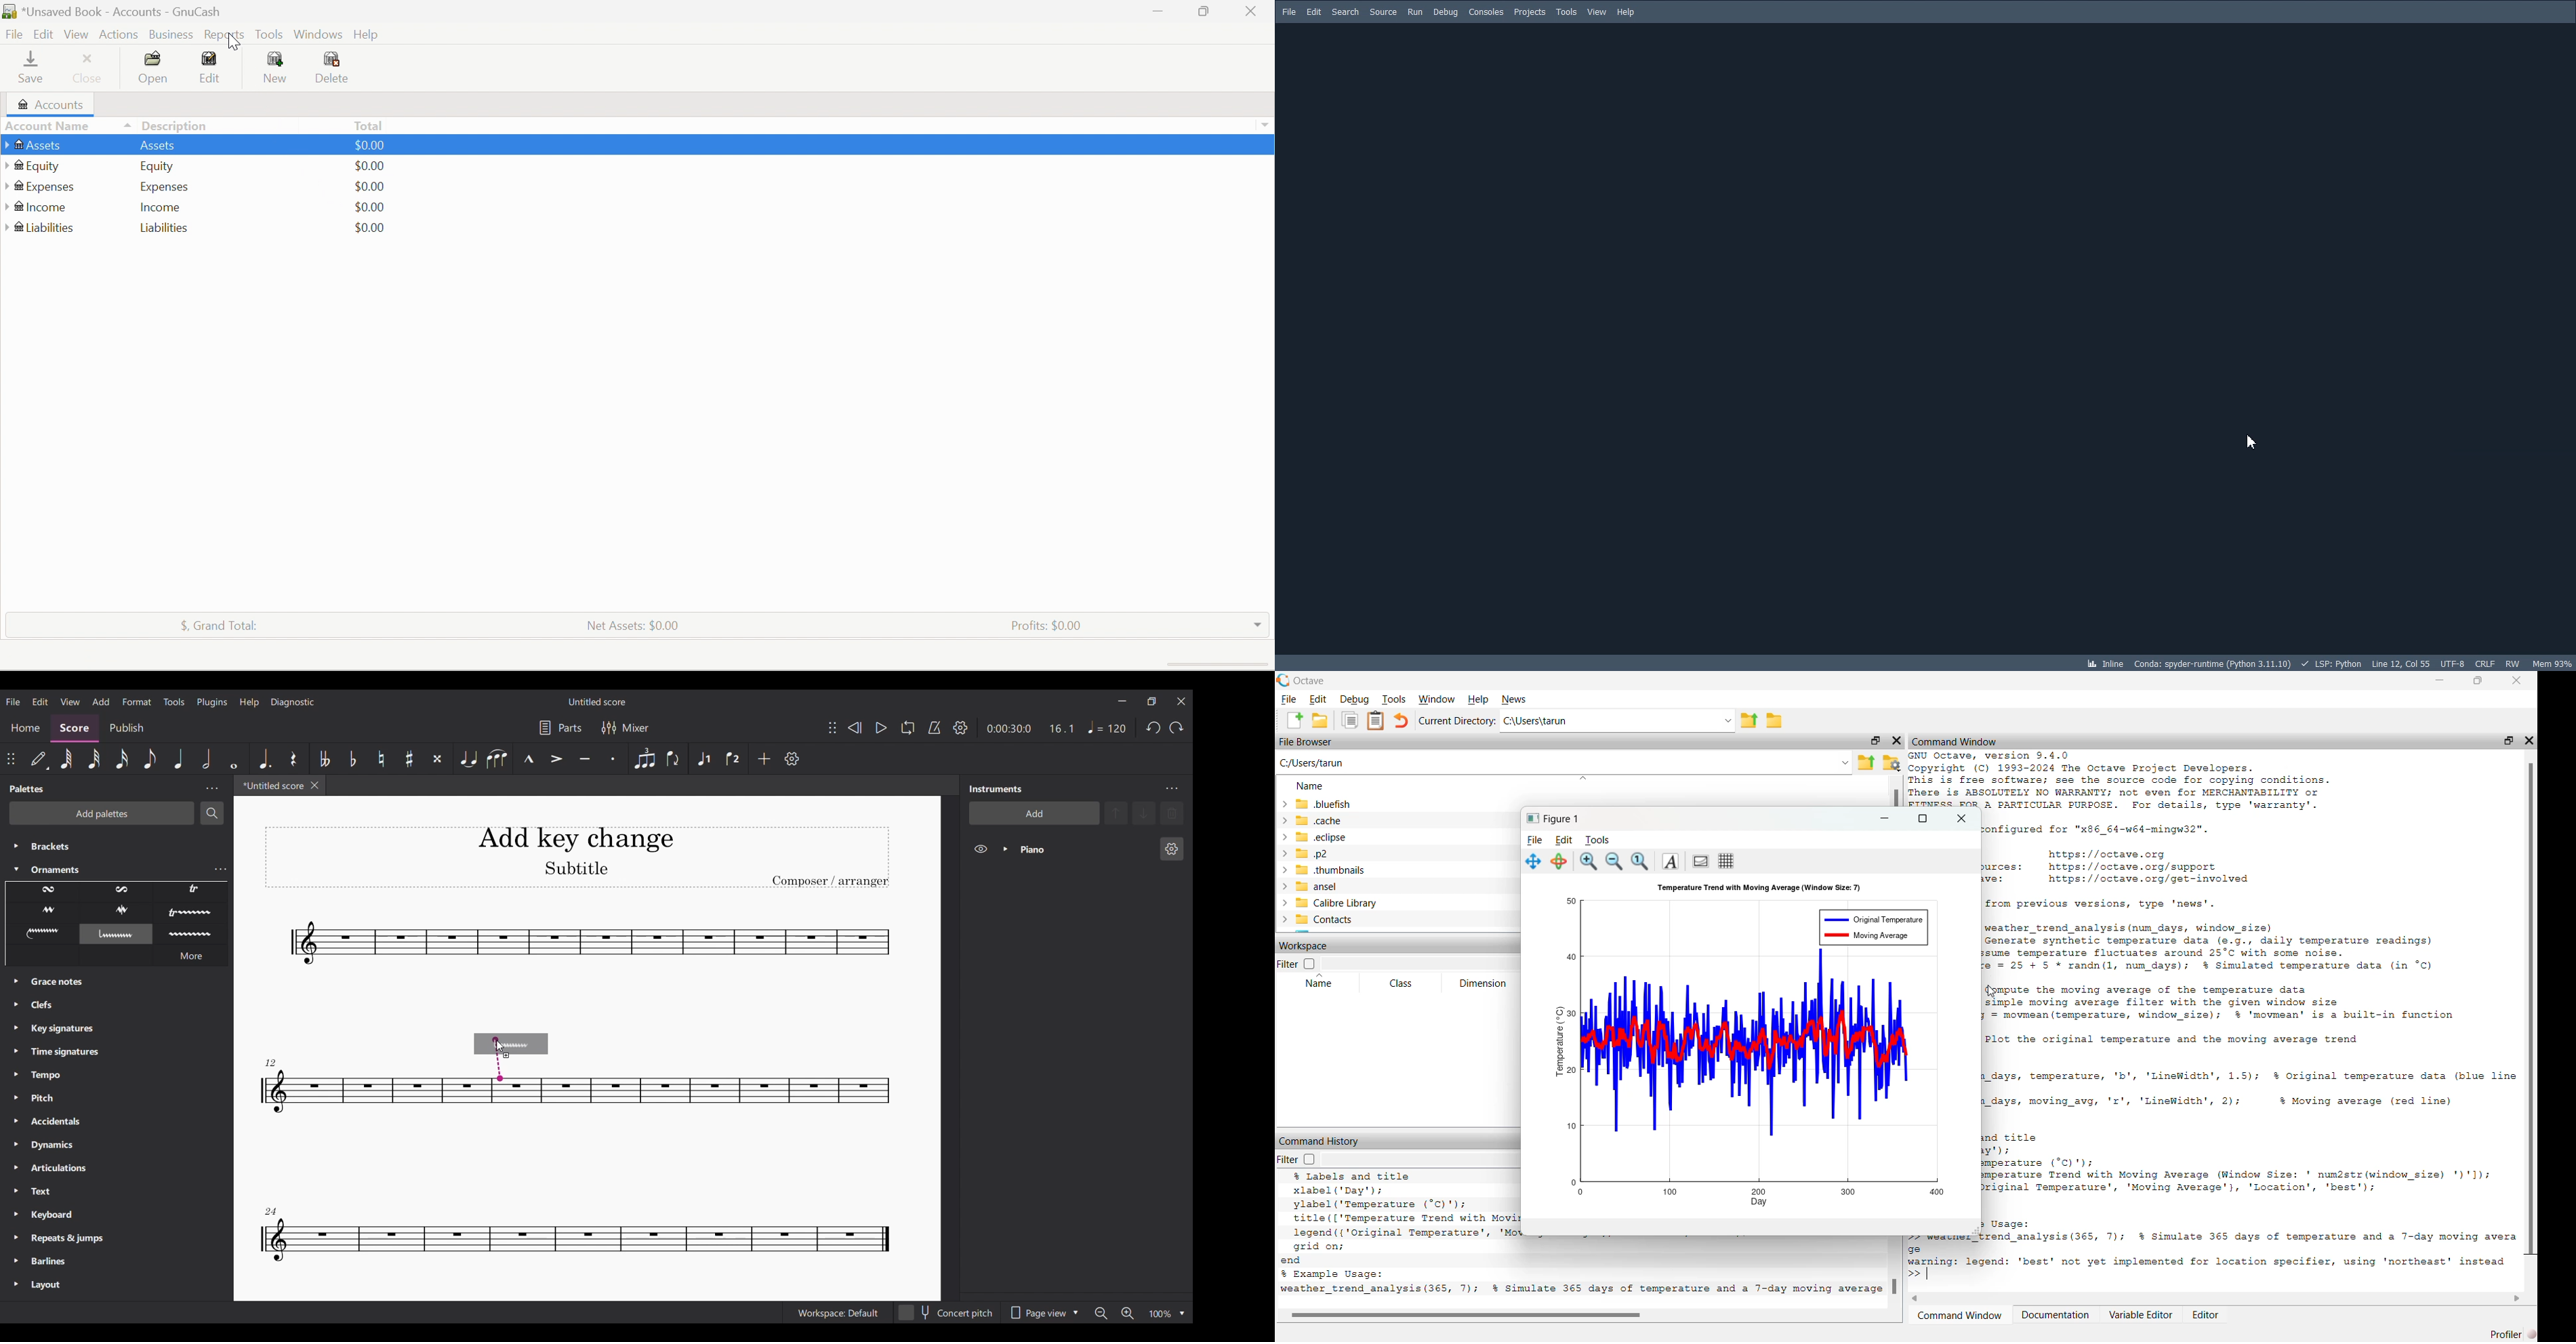  Describe the element at coordinates (1535, 861) in the screenshot. I see `Move Chart` at that location.